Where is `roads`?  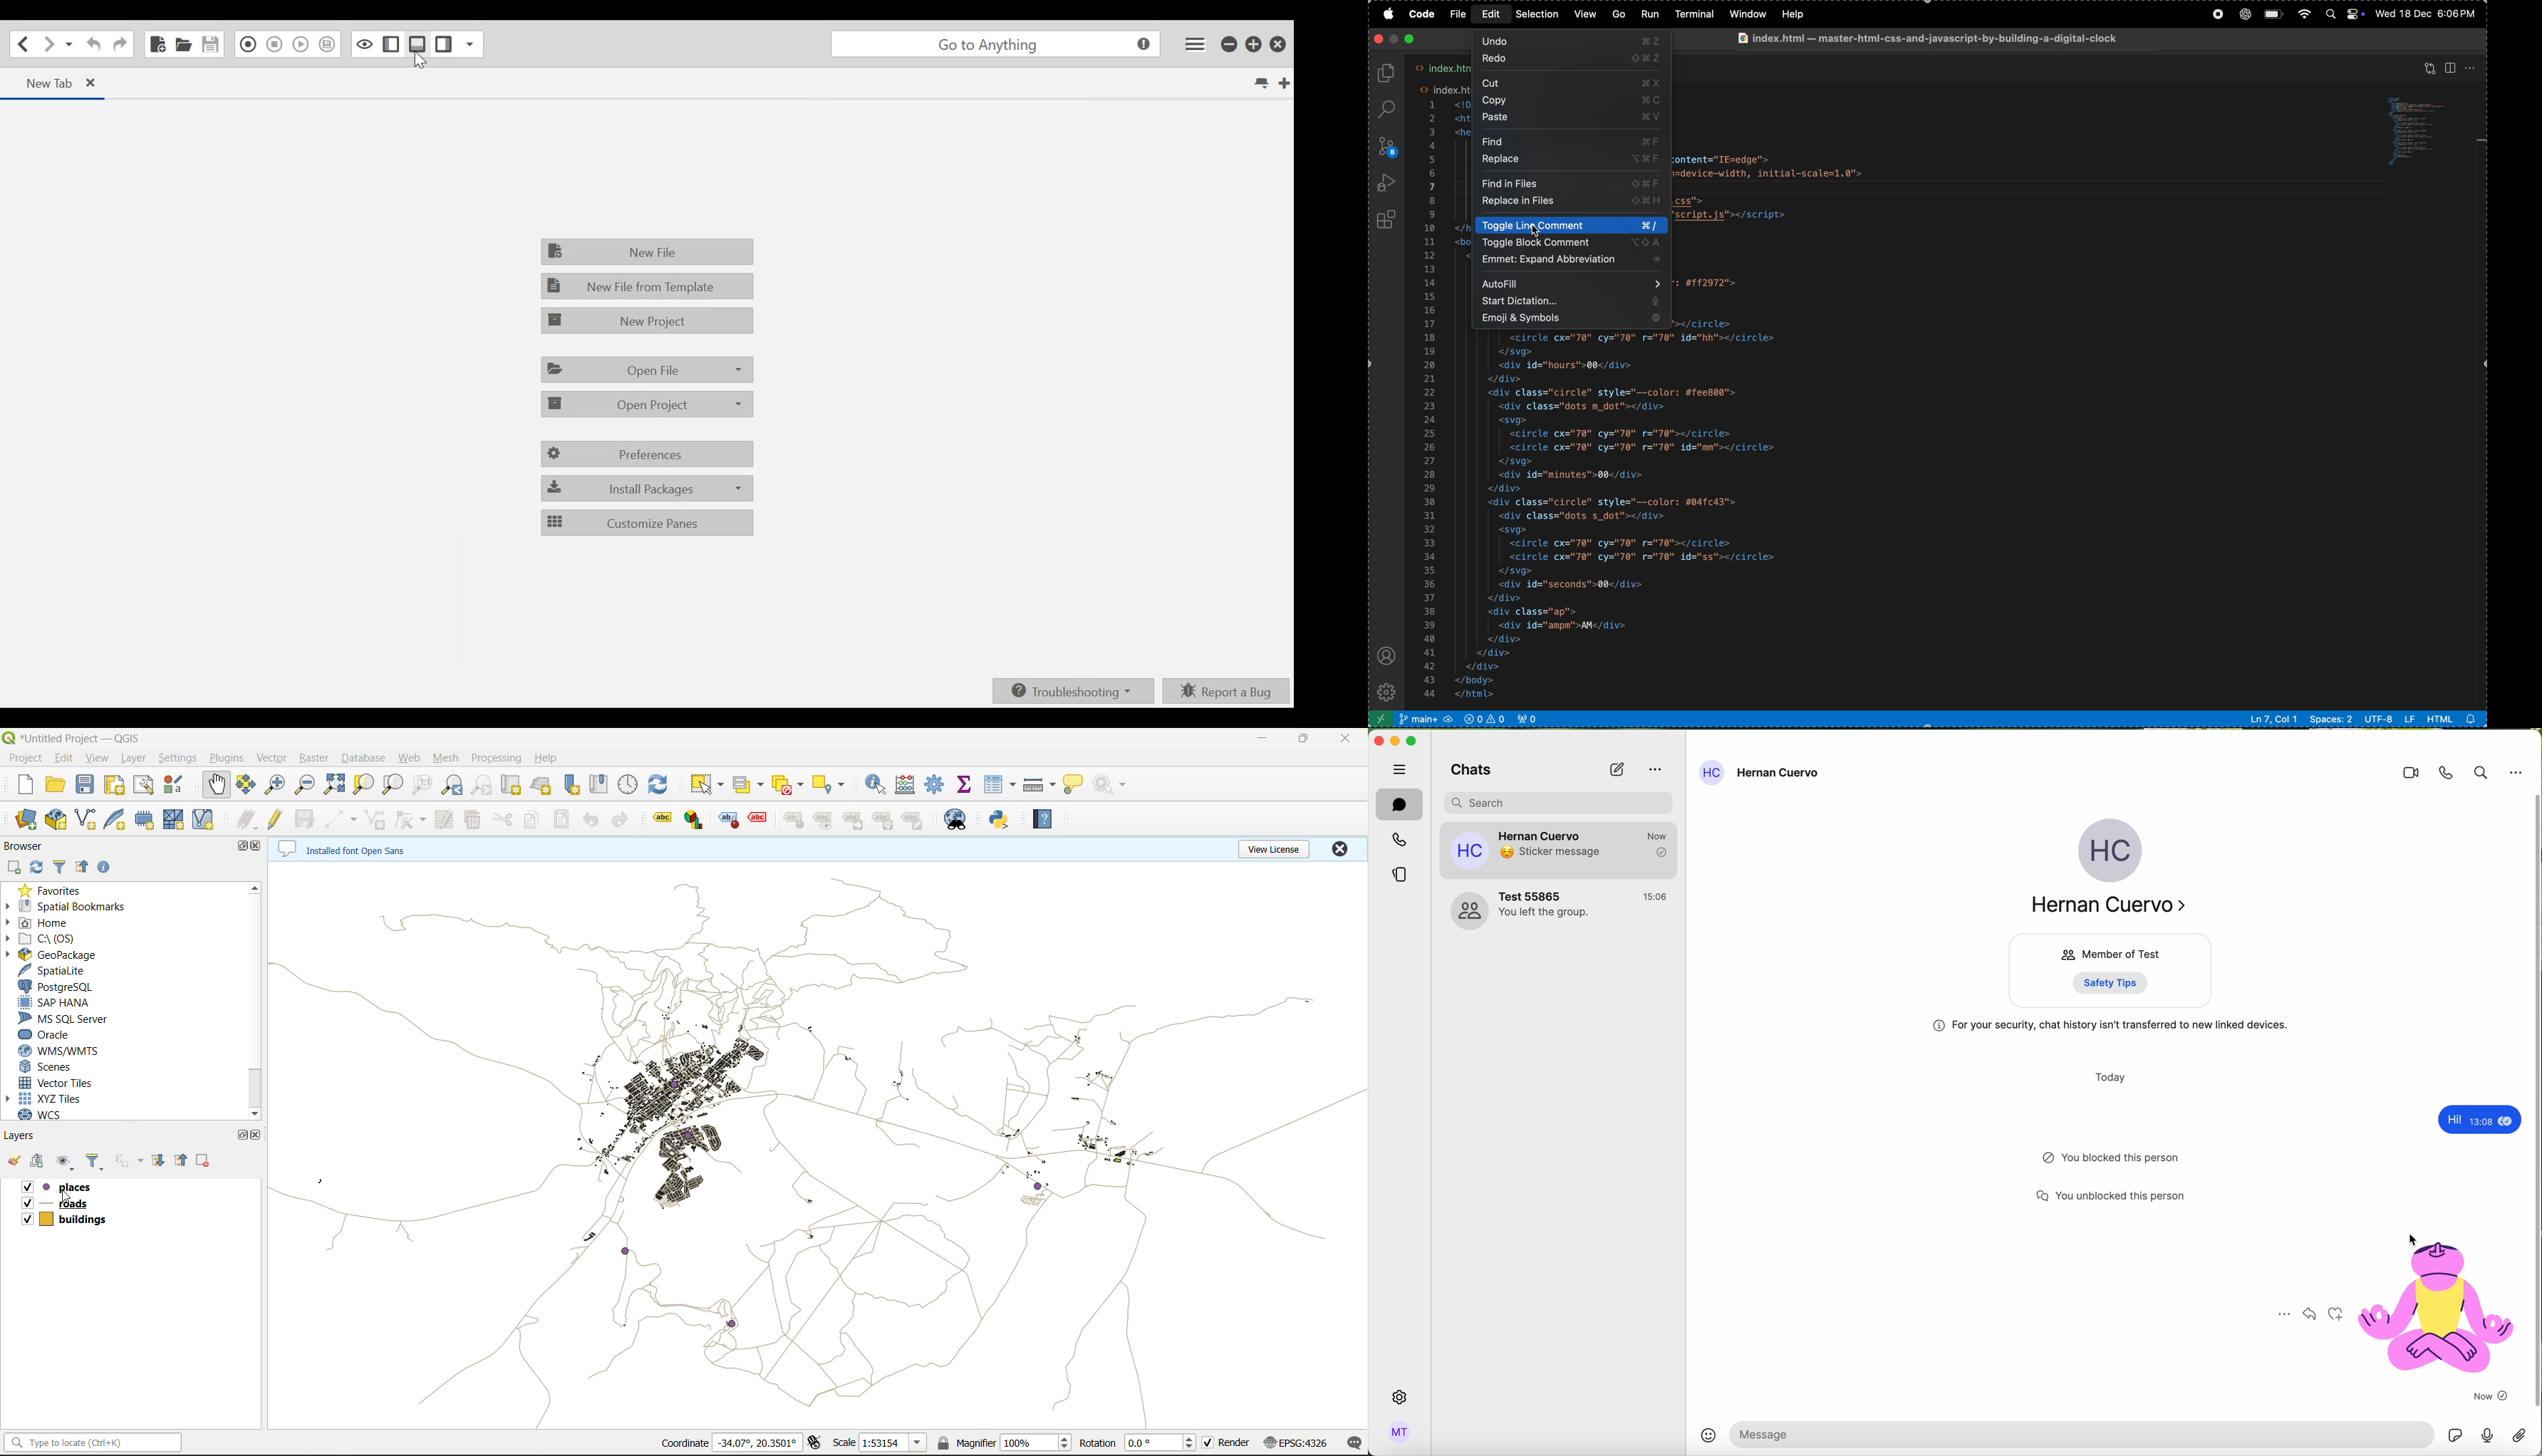
roads is located at coordinates (90, 1202).